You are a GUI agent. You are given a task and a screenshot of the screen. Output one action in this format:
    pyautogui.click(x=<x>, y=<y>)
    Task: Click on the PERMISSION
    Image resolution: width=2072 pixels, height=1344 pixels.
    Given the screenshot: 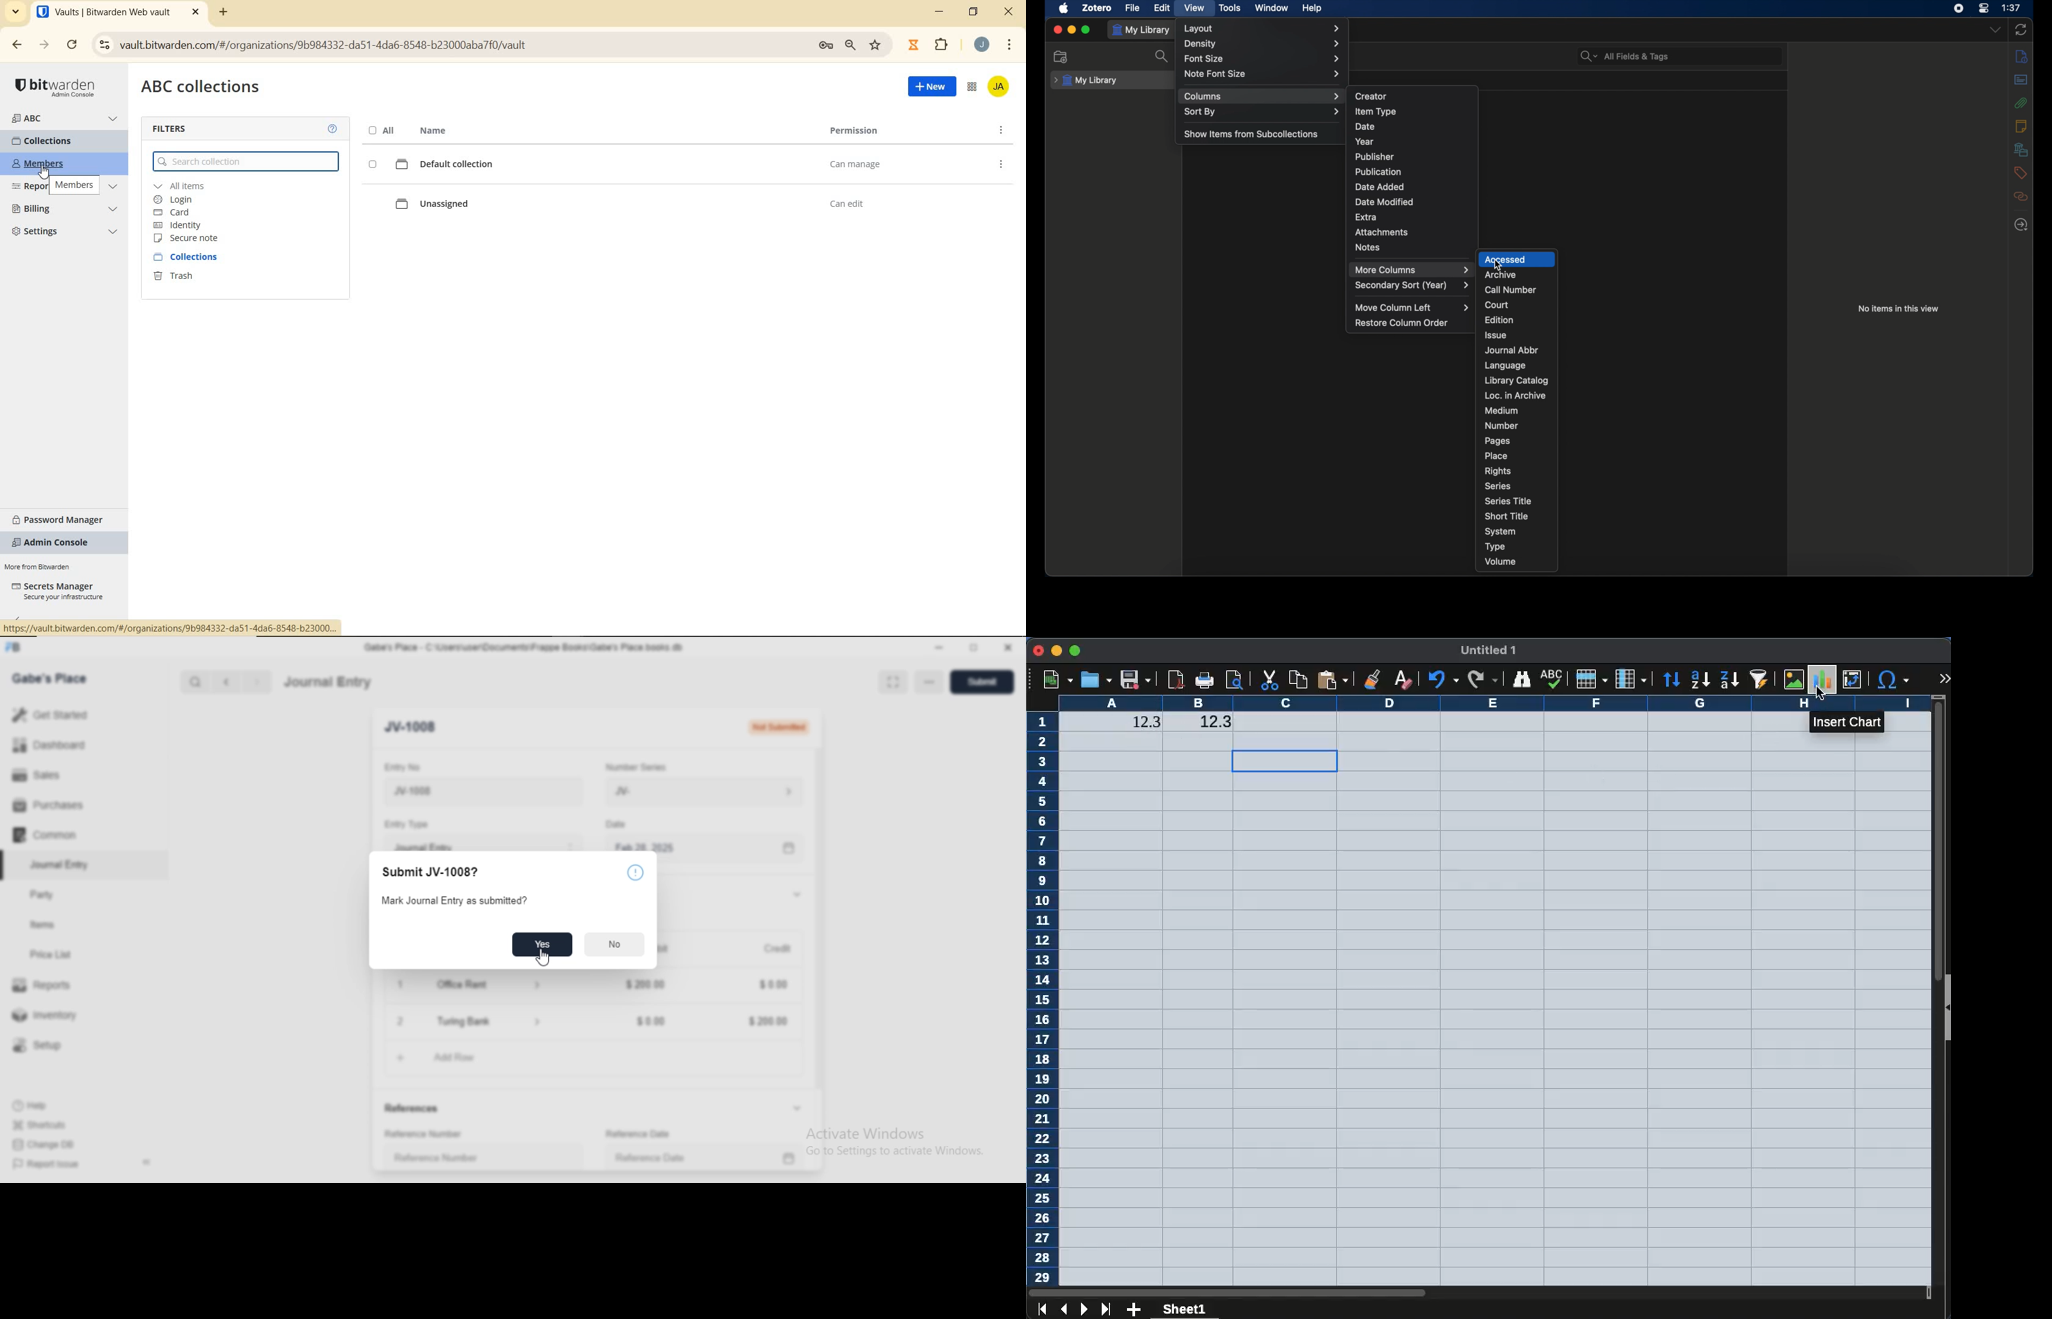 What is the action you would take?
    pyautogui.click(x=854, y=132)
    